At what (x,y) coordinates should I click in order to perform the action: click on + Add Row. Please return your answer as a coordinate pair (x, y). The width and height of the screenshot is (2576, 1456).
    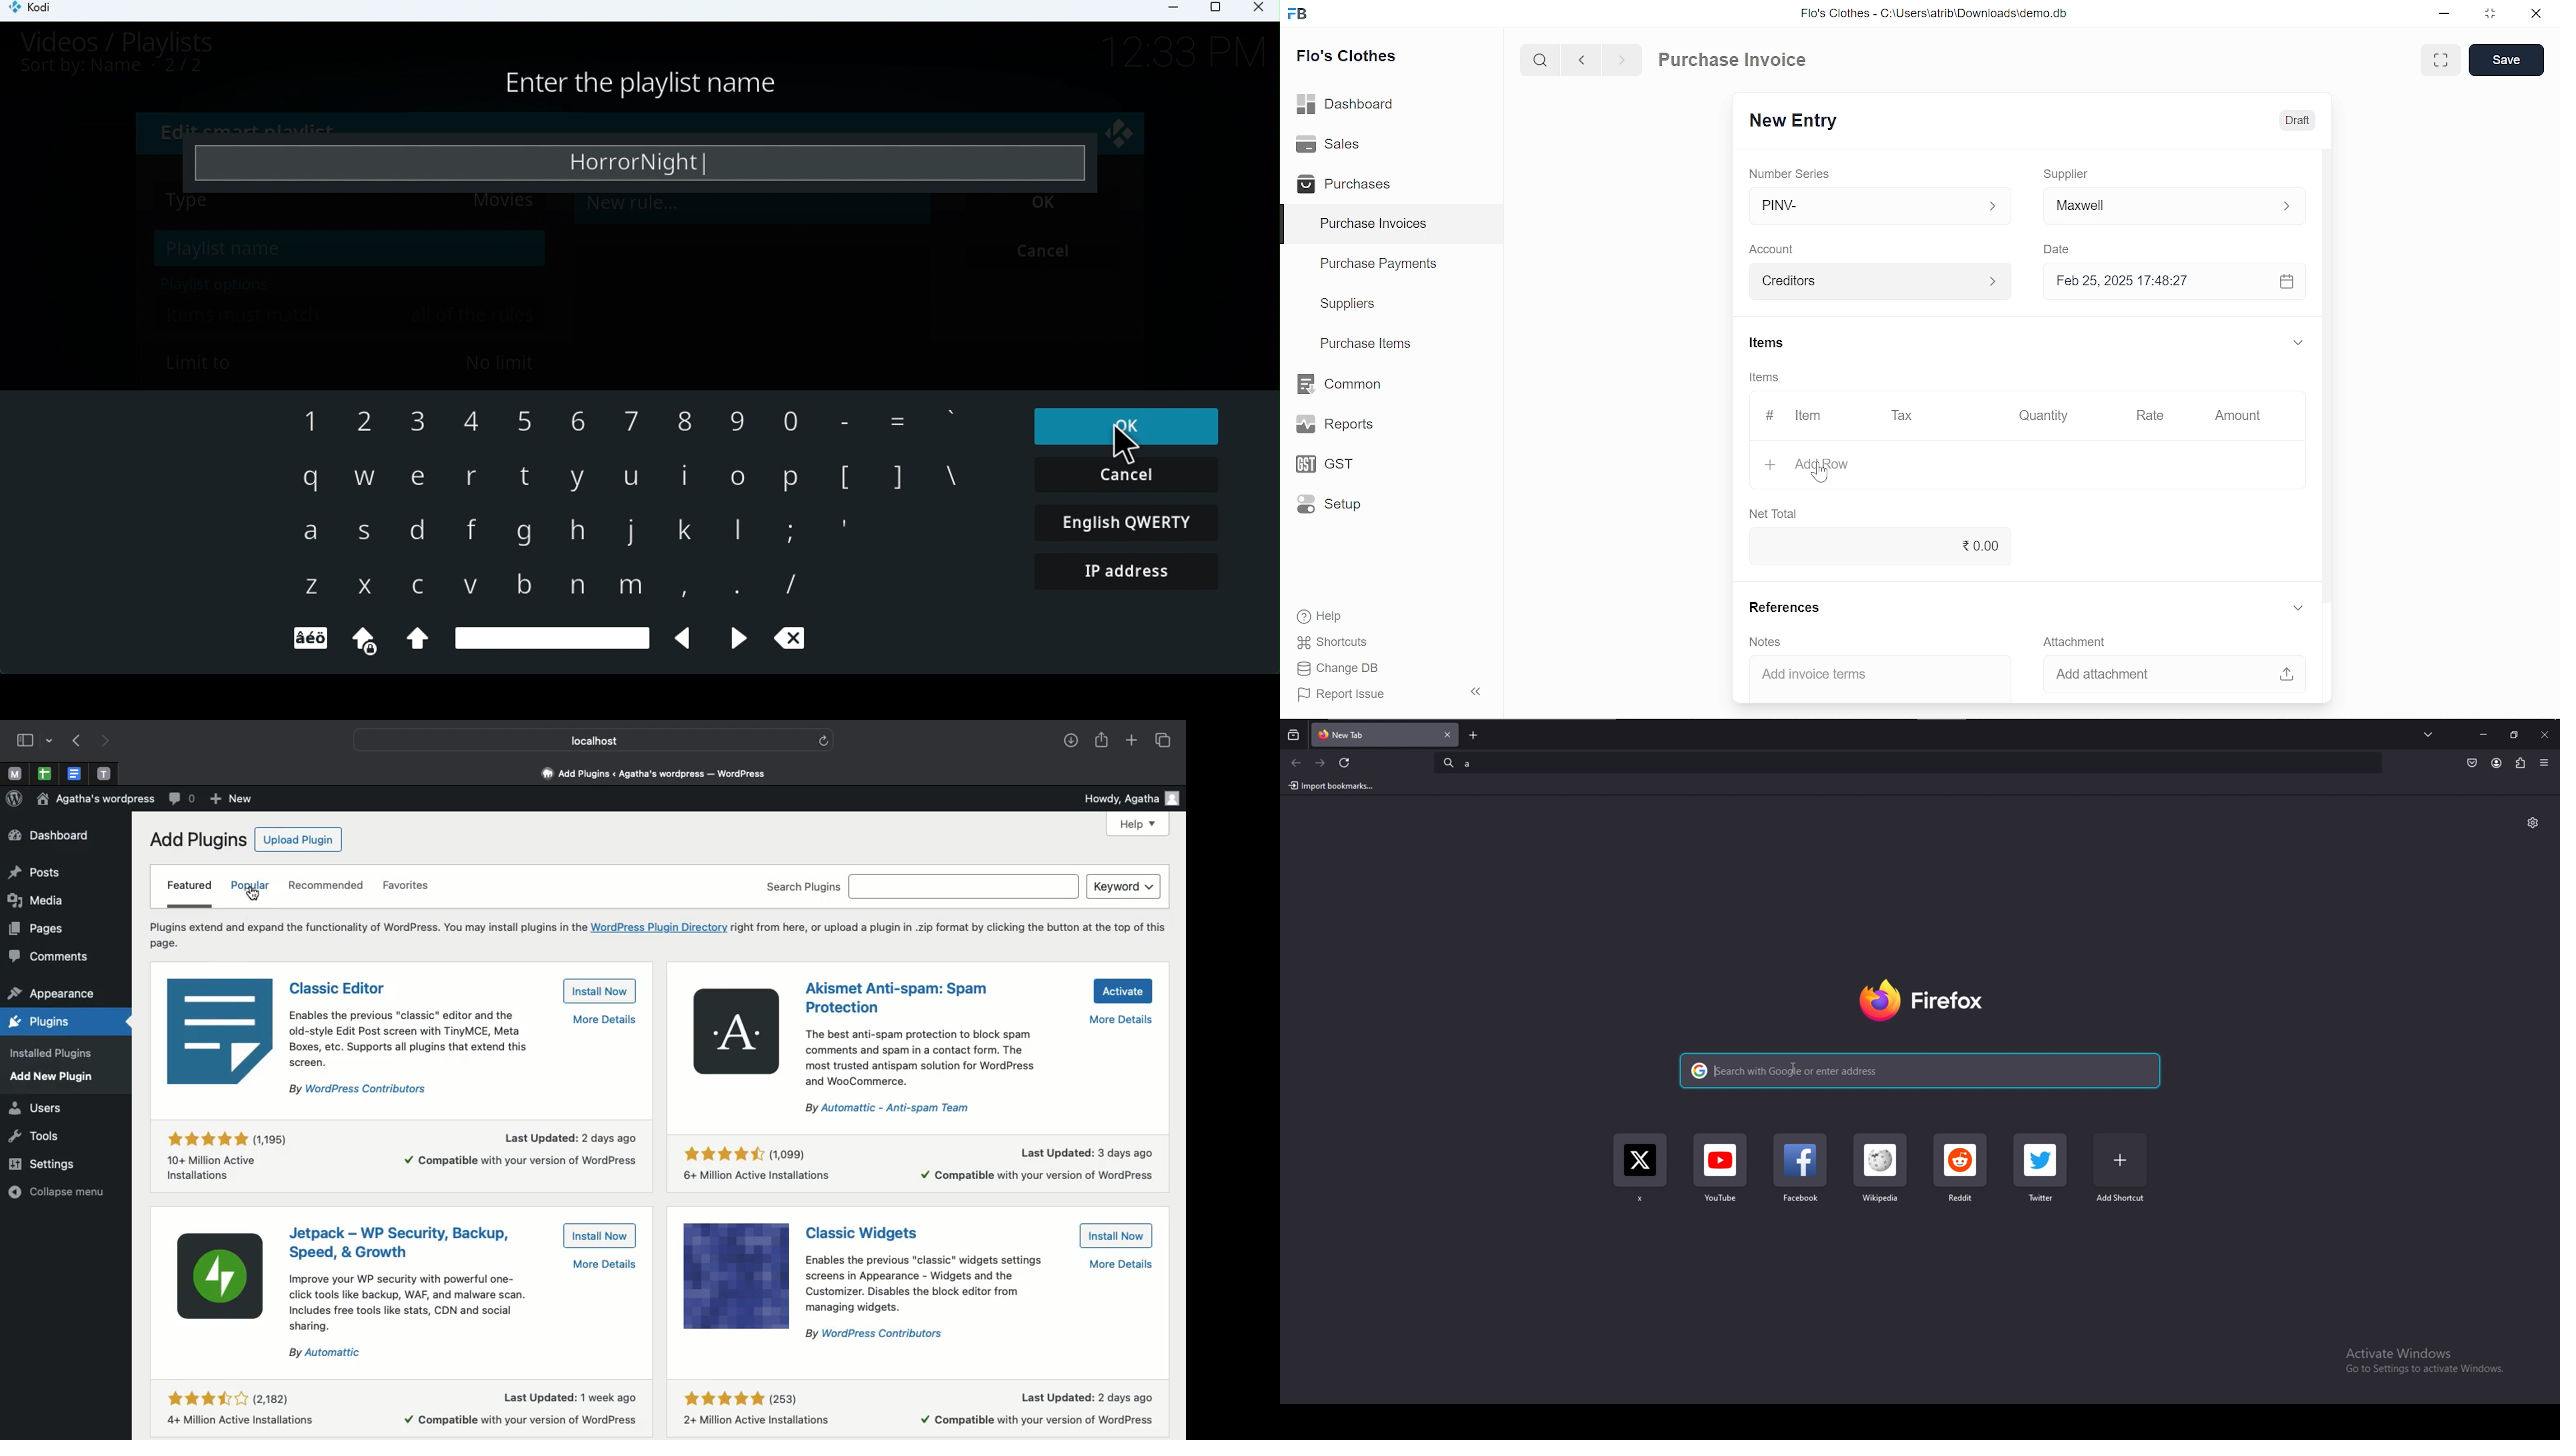
    Looking at the image, I should click on (1801, 463).